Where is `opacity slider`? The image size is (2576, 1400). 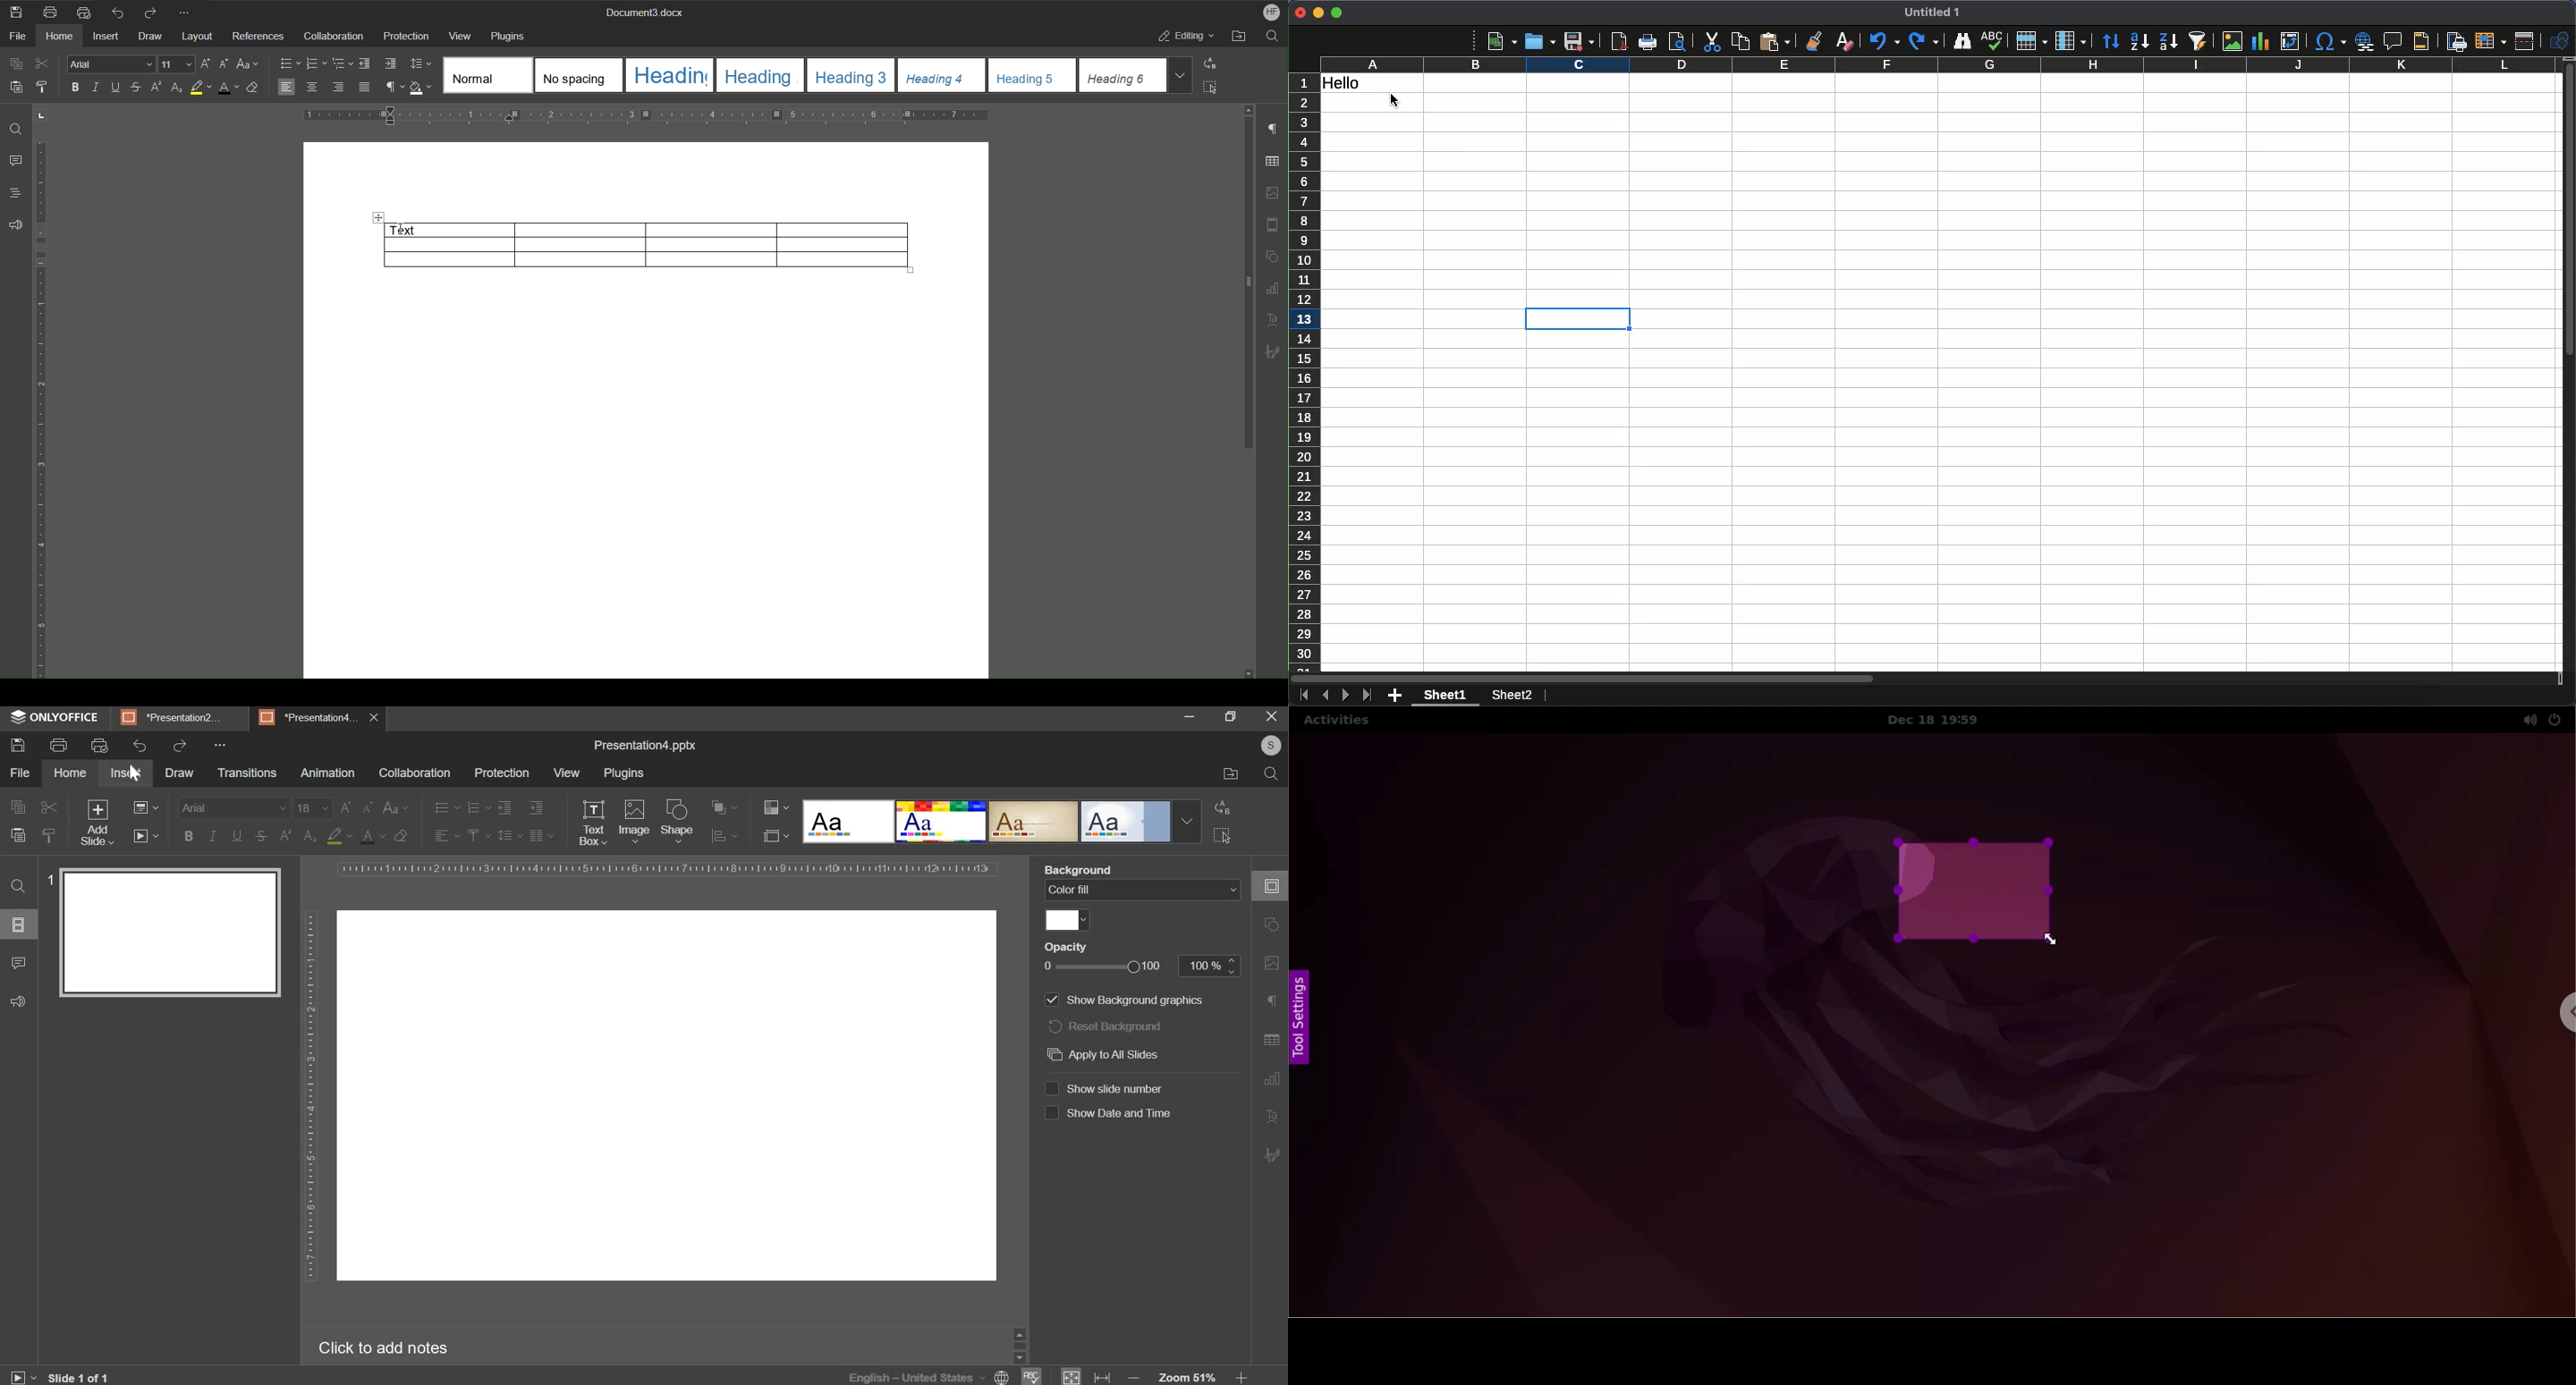
opacity slider is located at coordinates (1101, 967).